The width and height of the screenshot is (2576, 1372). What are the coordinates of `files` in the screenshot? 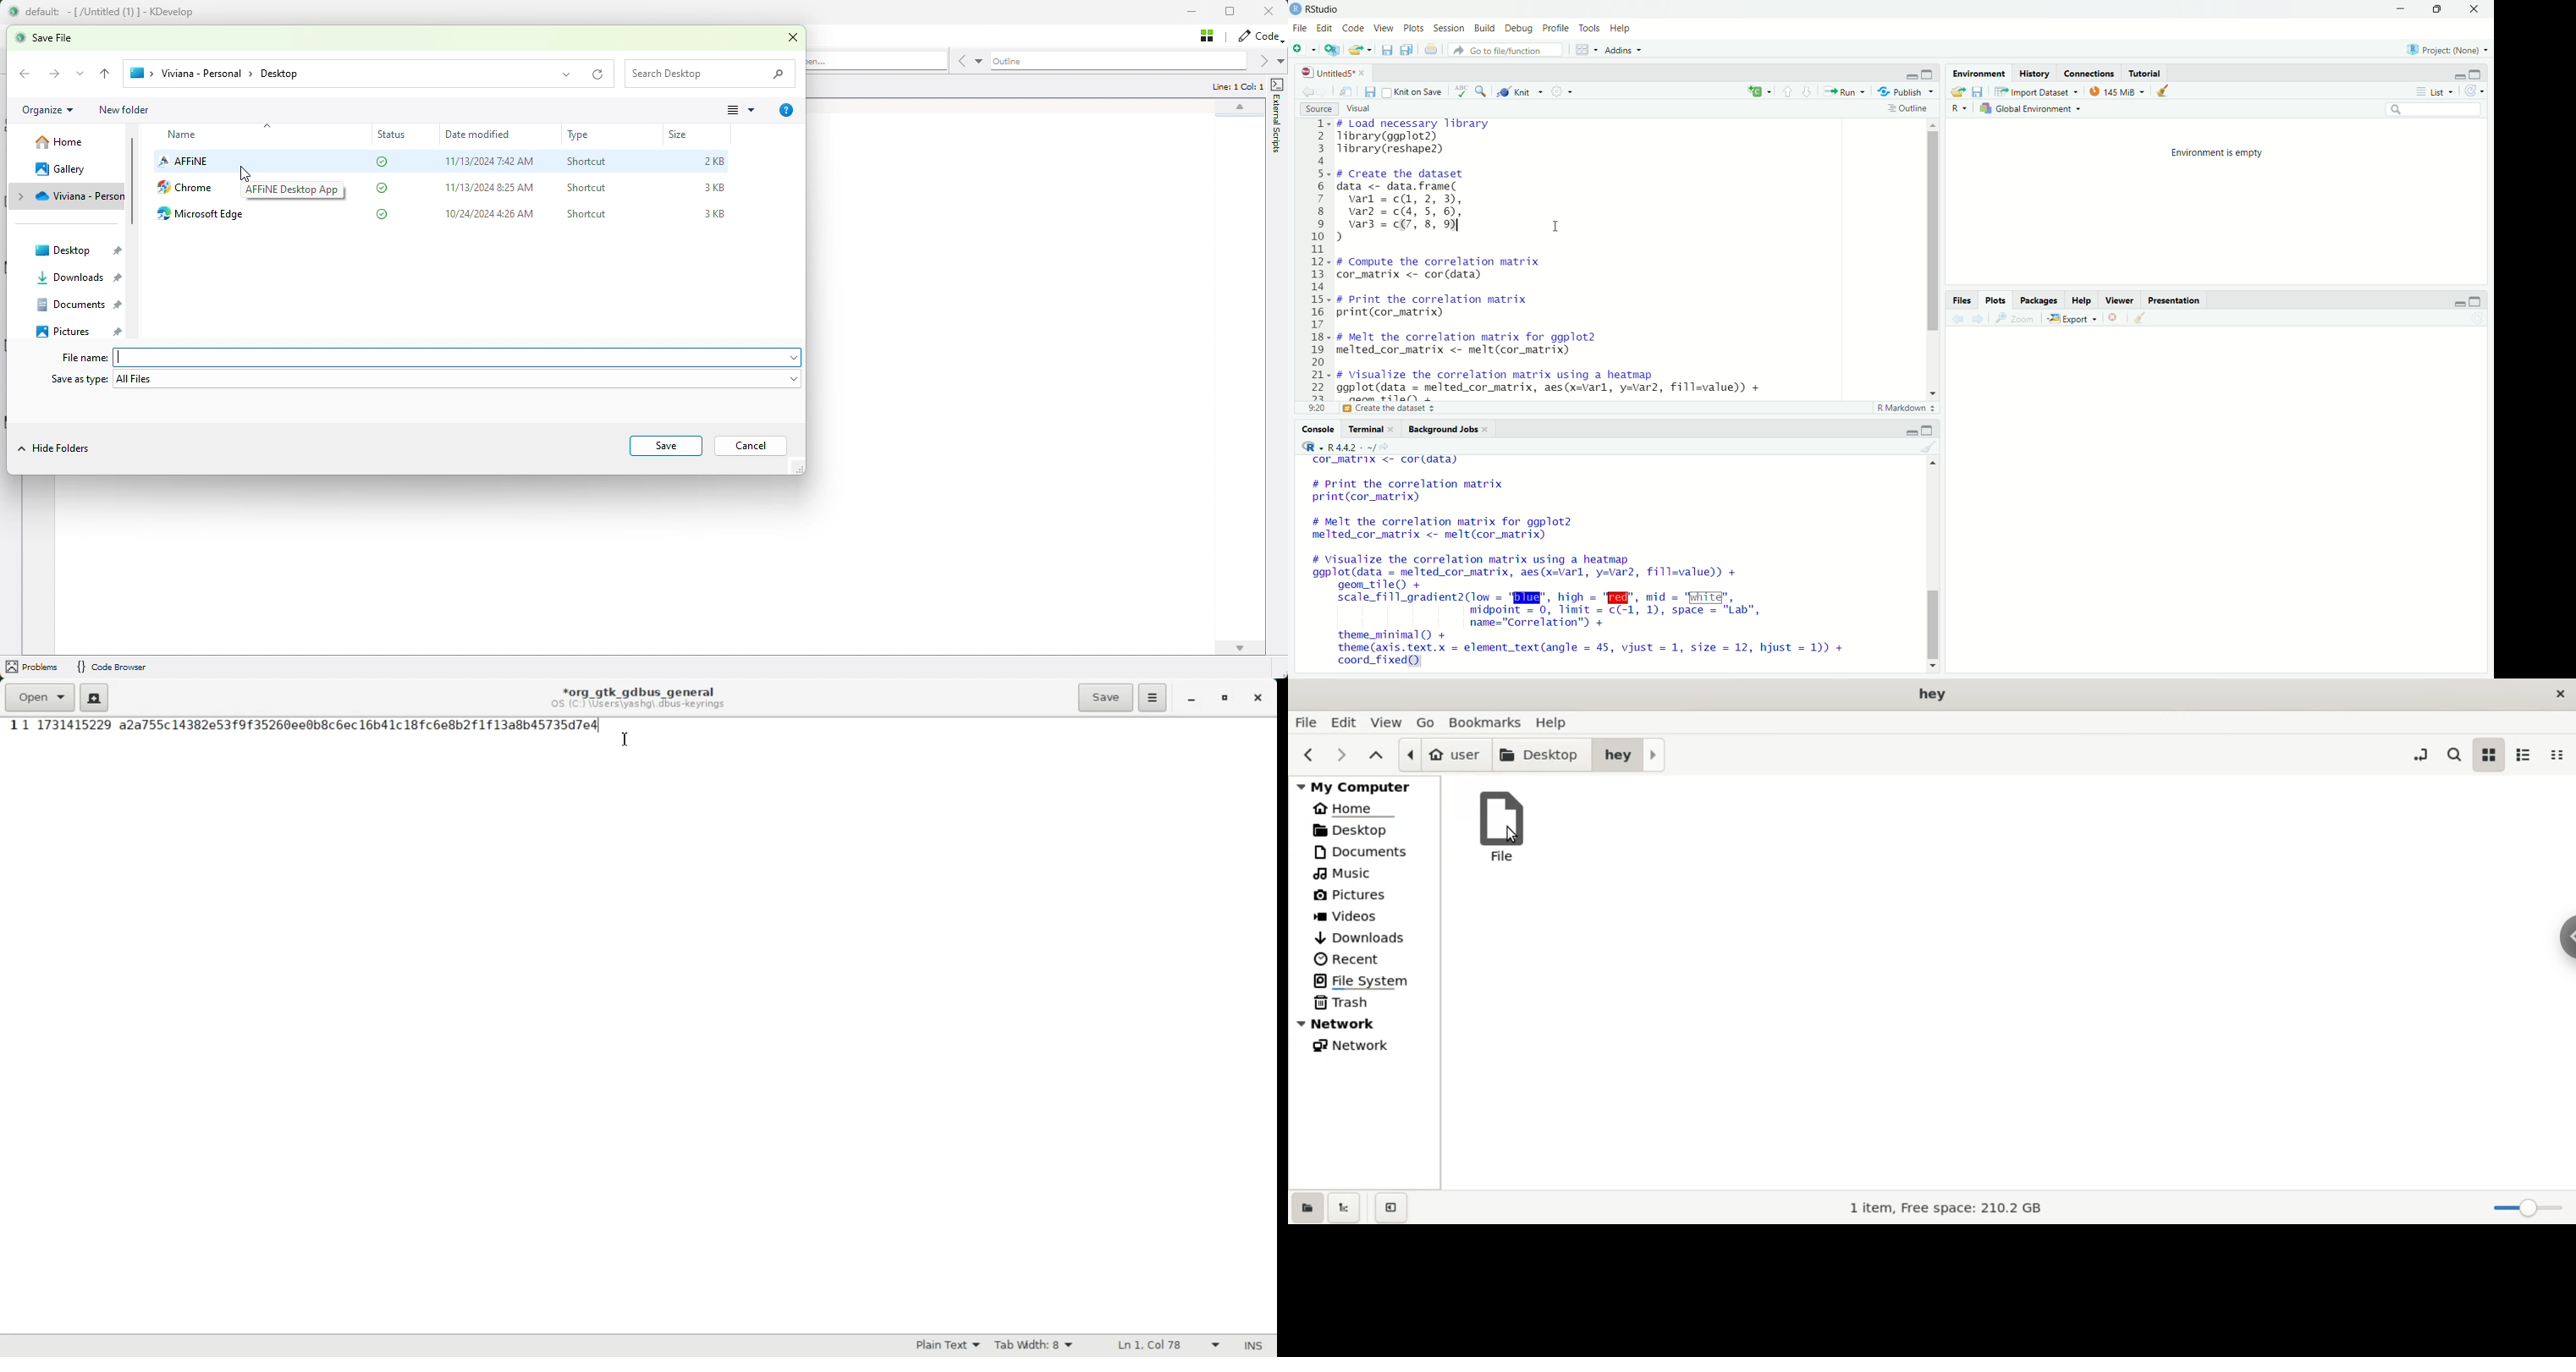 It's located at (1964, 300).